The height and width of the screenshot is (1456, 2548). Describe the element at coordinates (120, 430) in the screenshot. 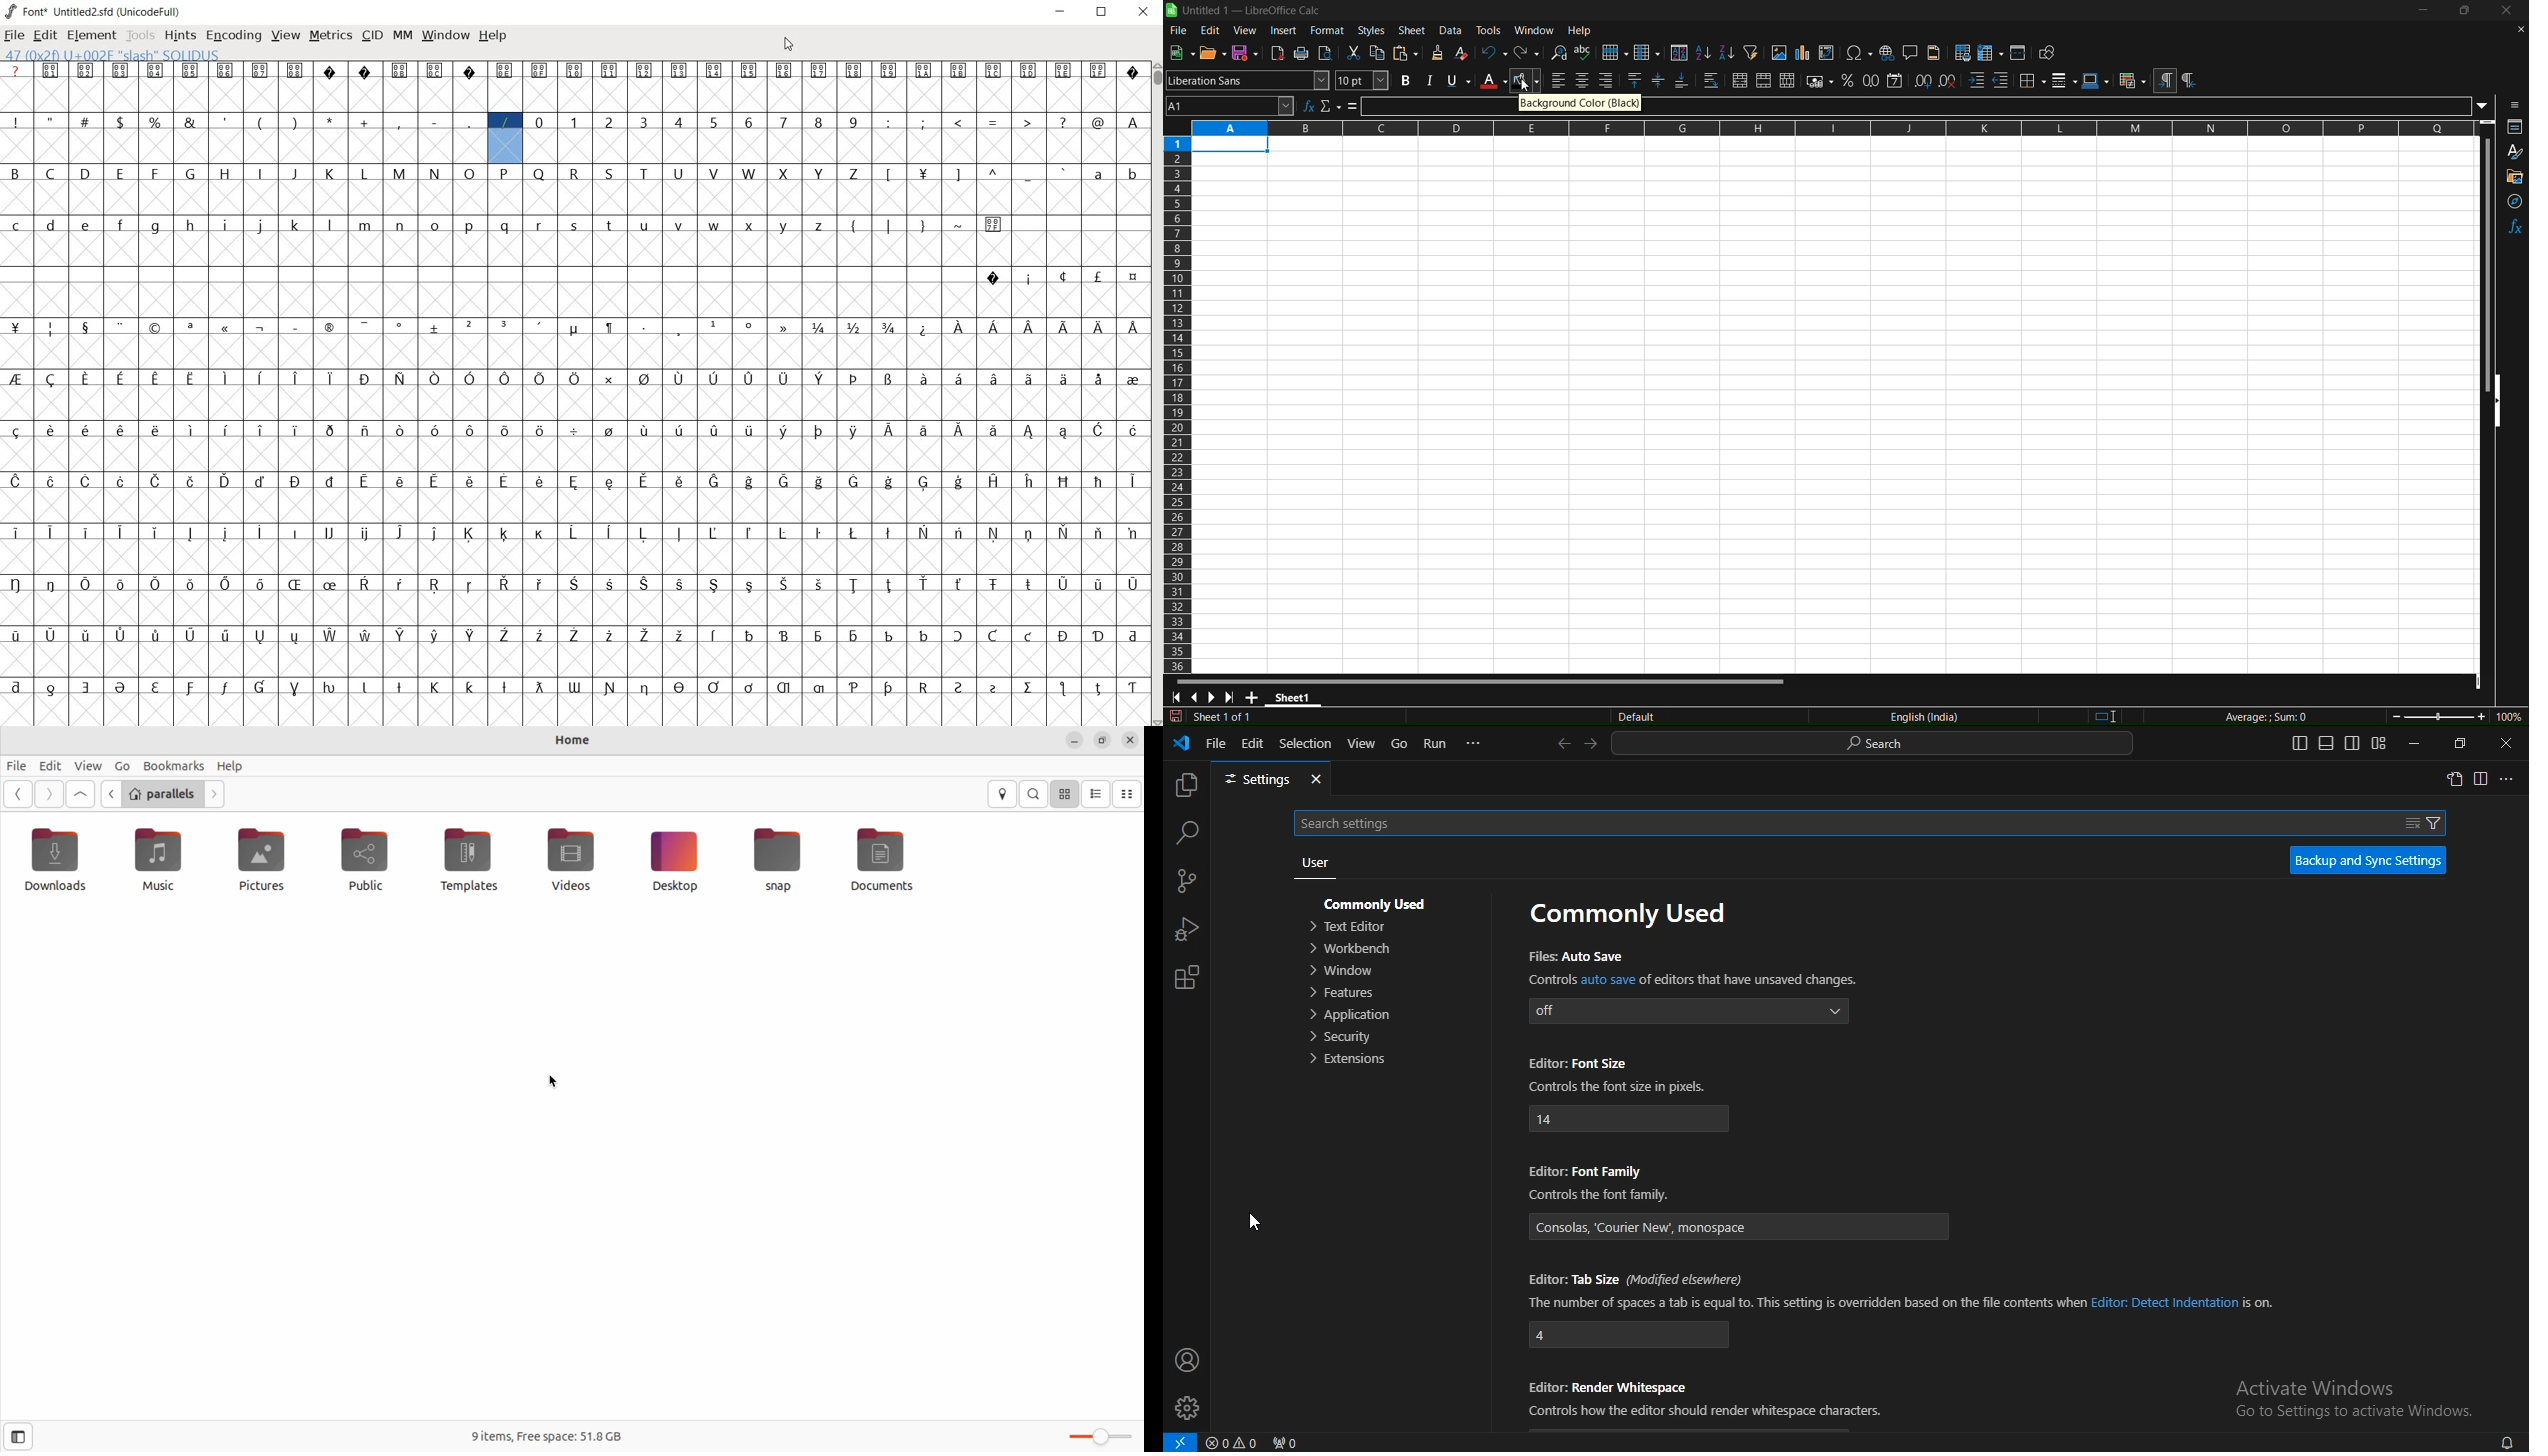

I see `glyph` at that location.